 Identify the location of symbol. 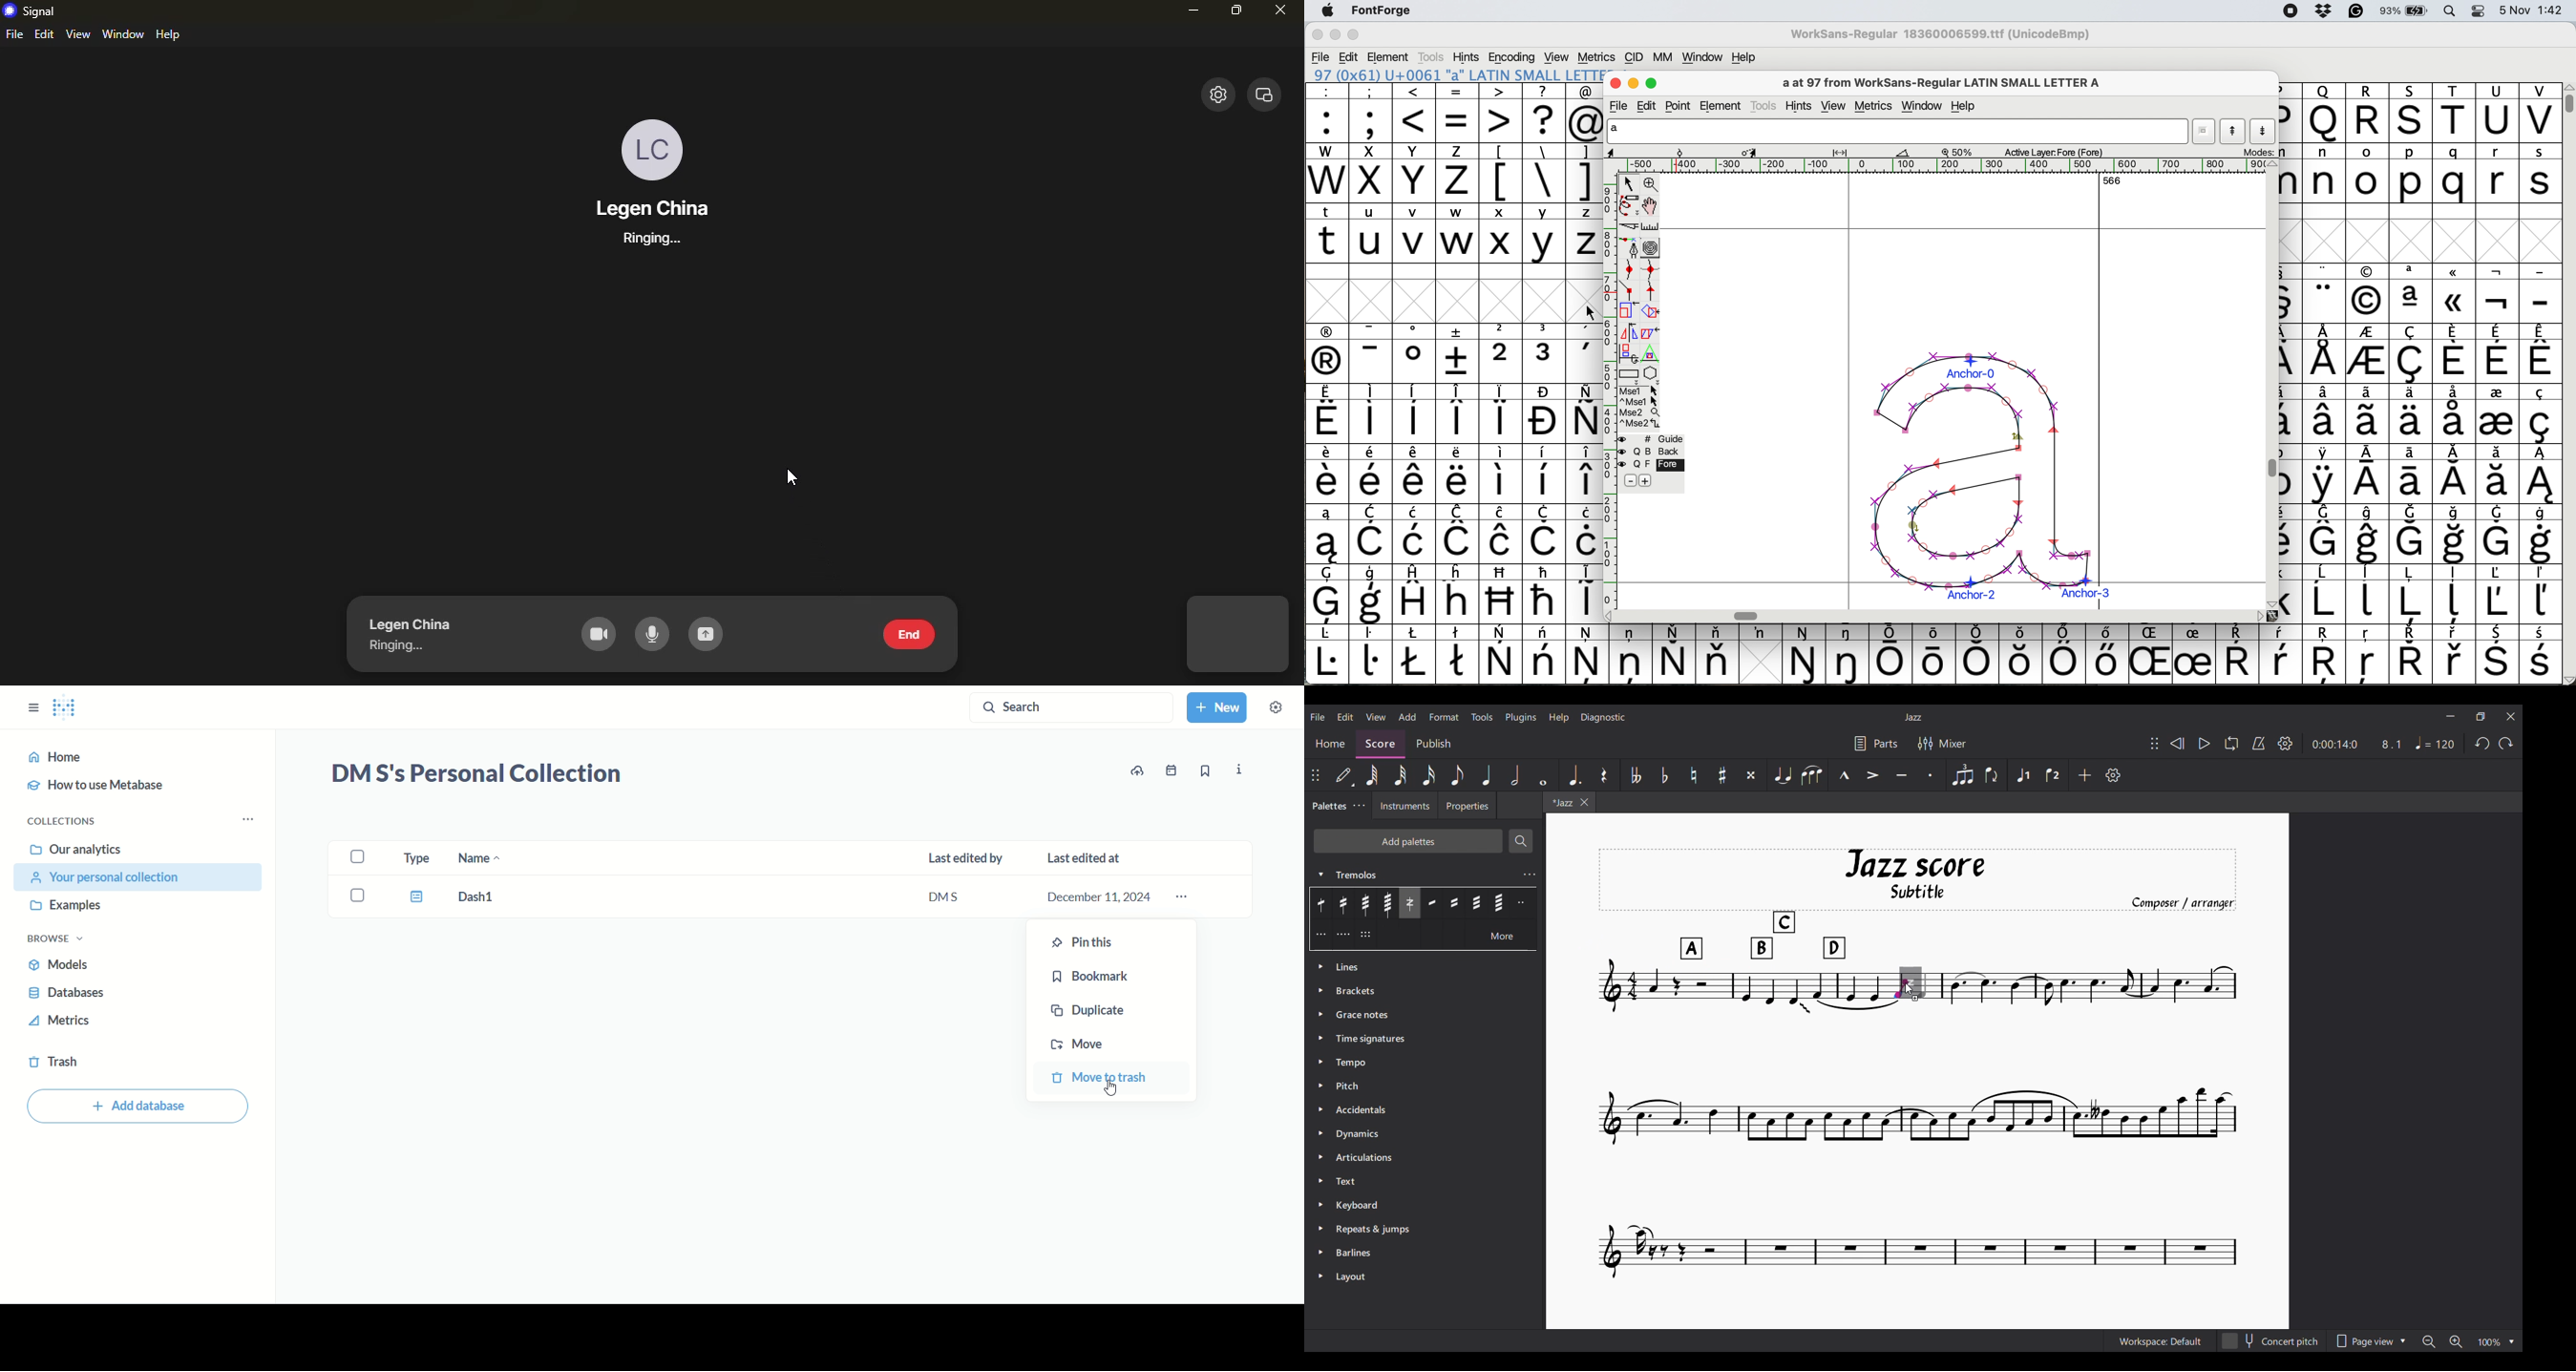
(2325, 594).